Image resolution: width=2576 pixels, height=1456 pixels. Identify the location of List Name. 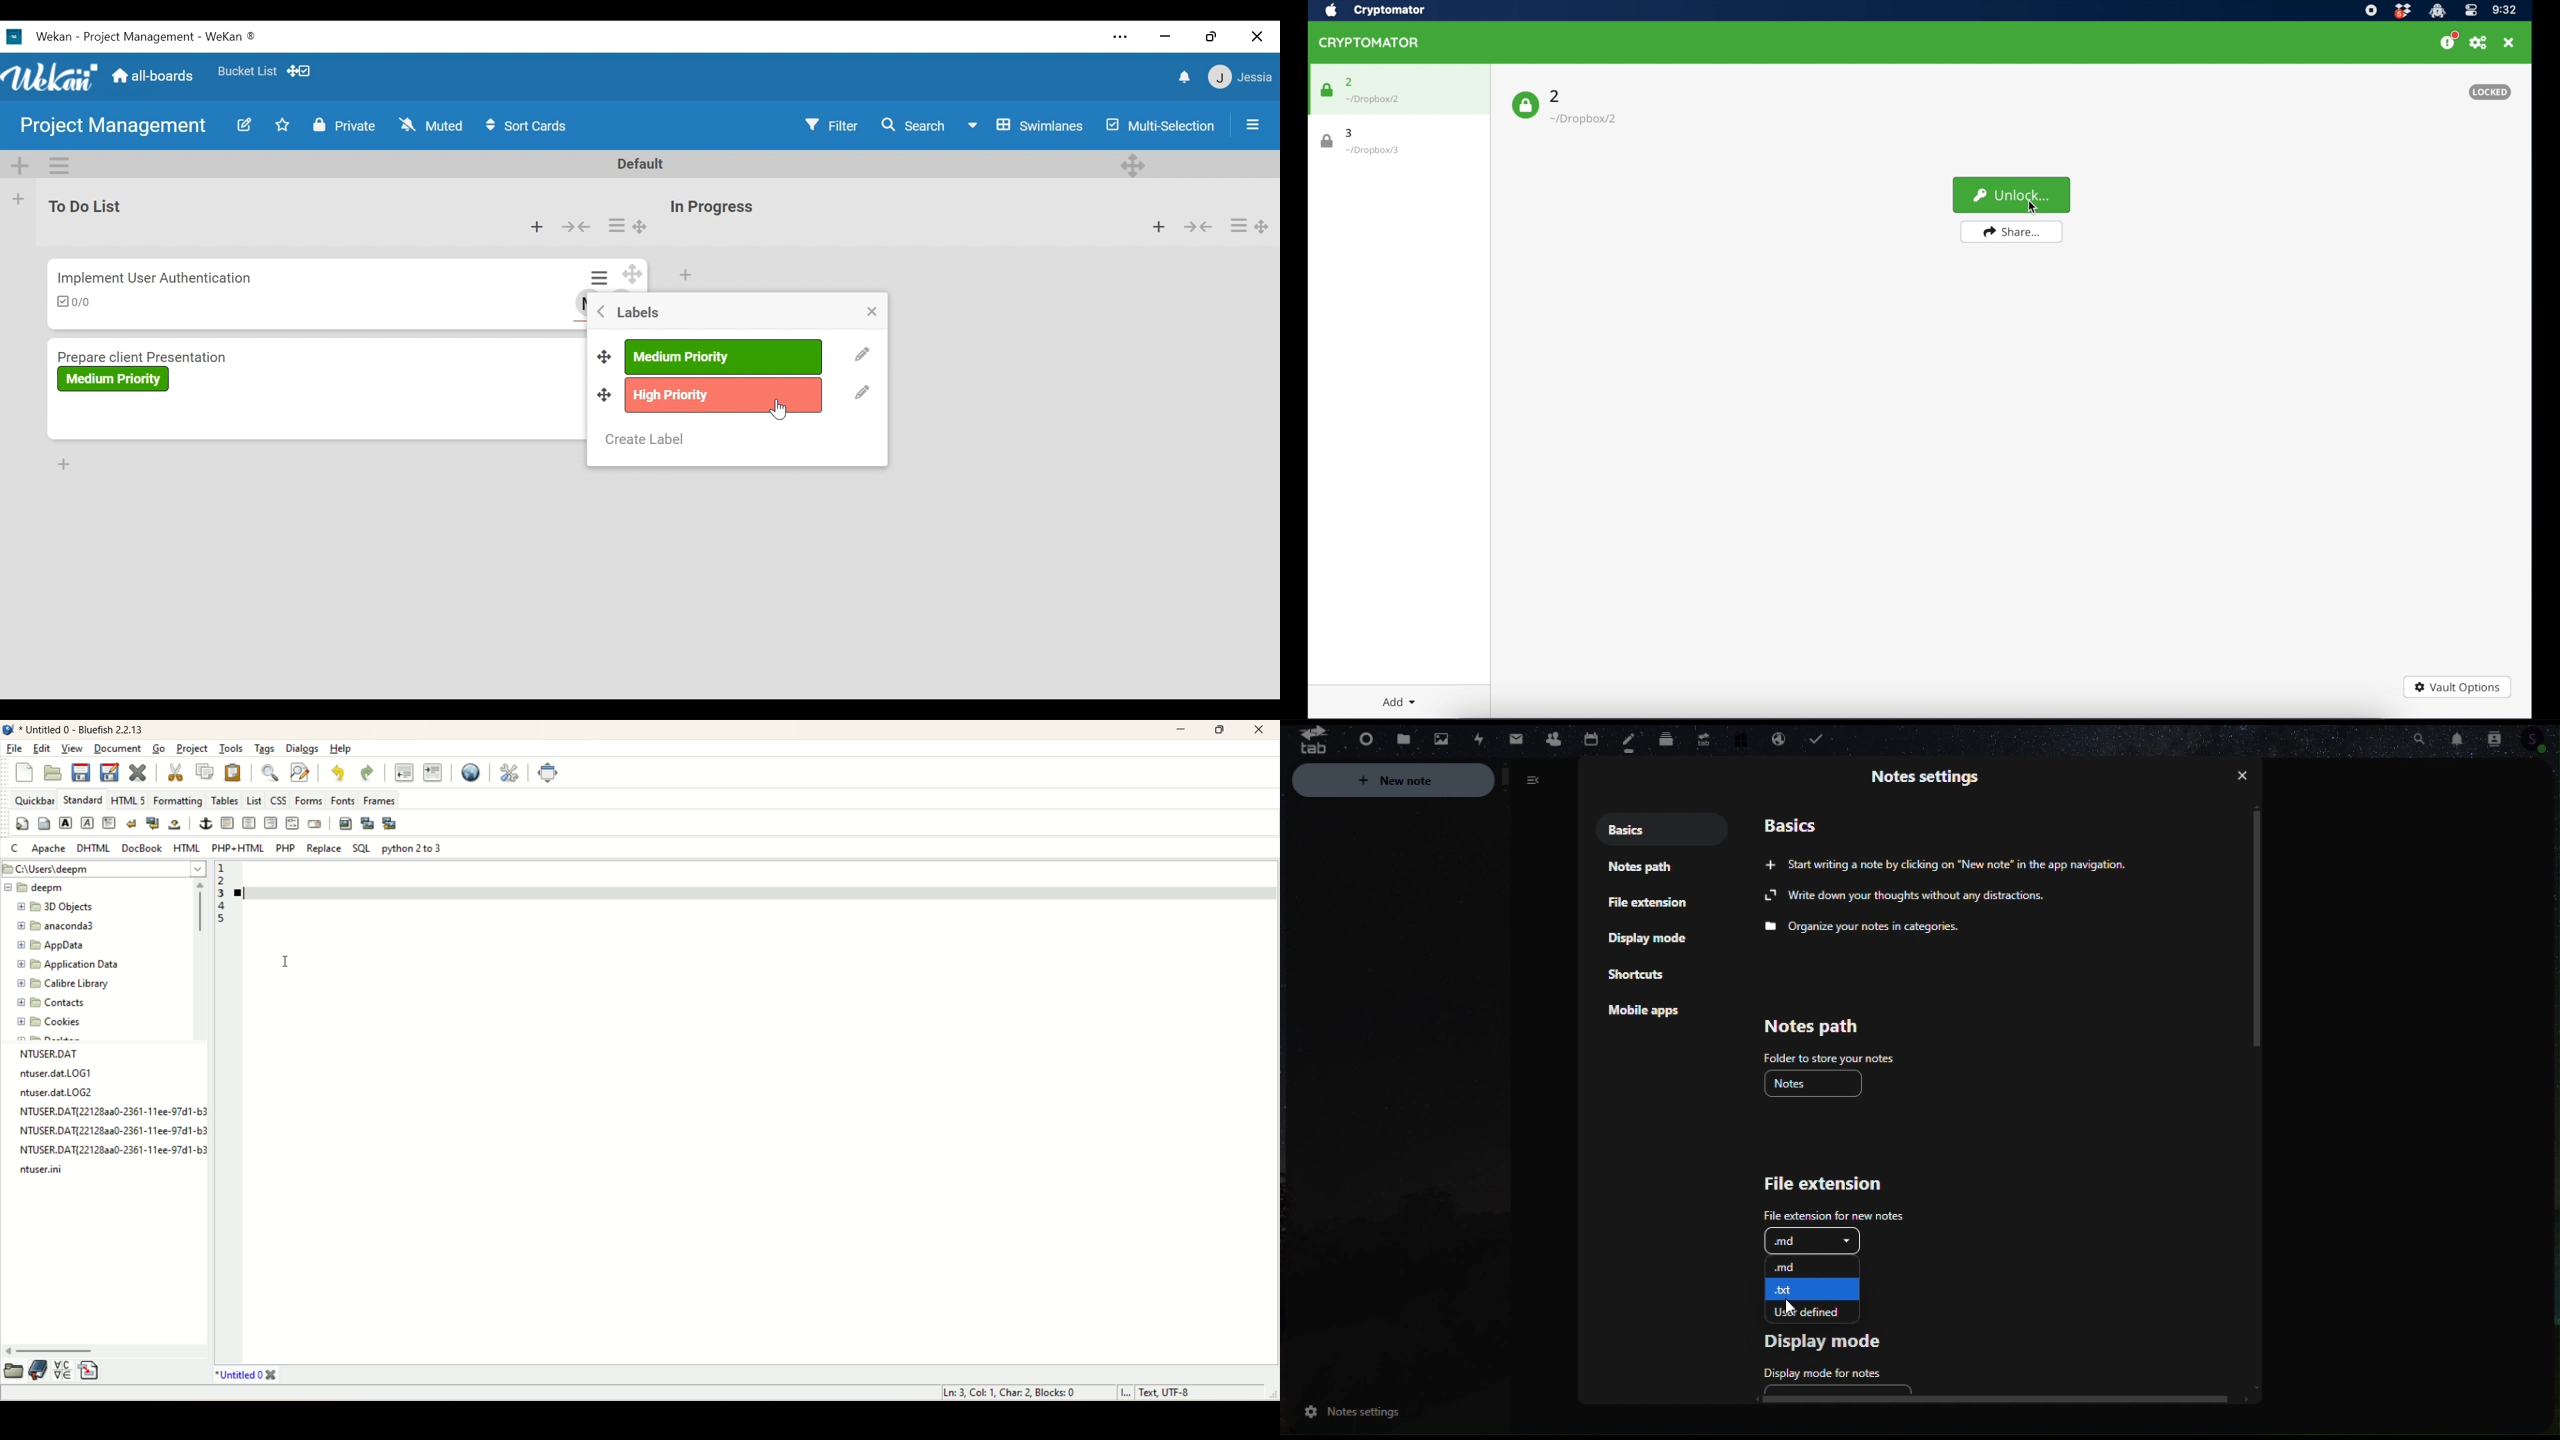
(710, 207).